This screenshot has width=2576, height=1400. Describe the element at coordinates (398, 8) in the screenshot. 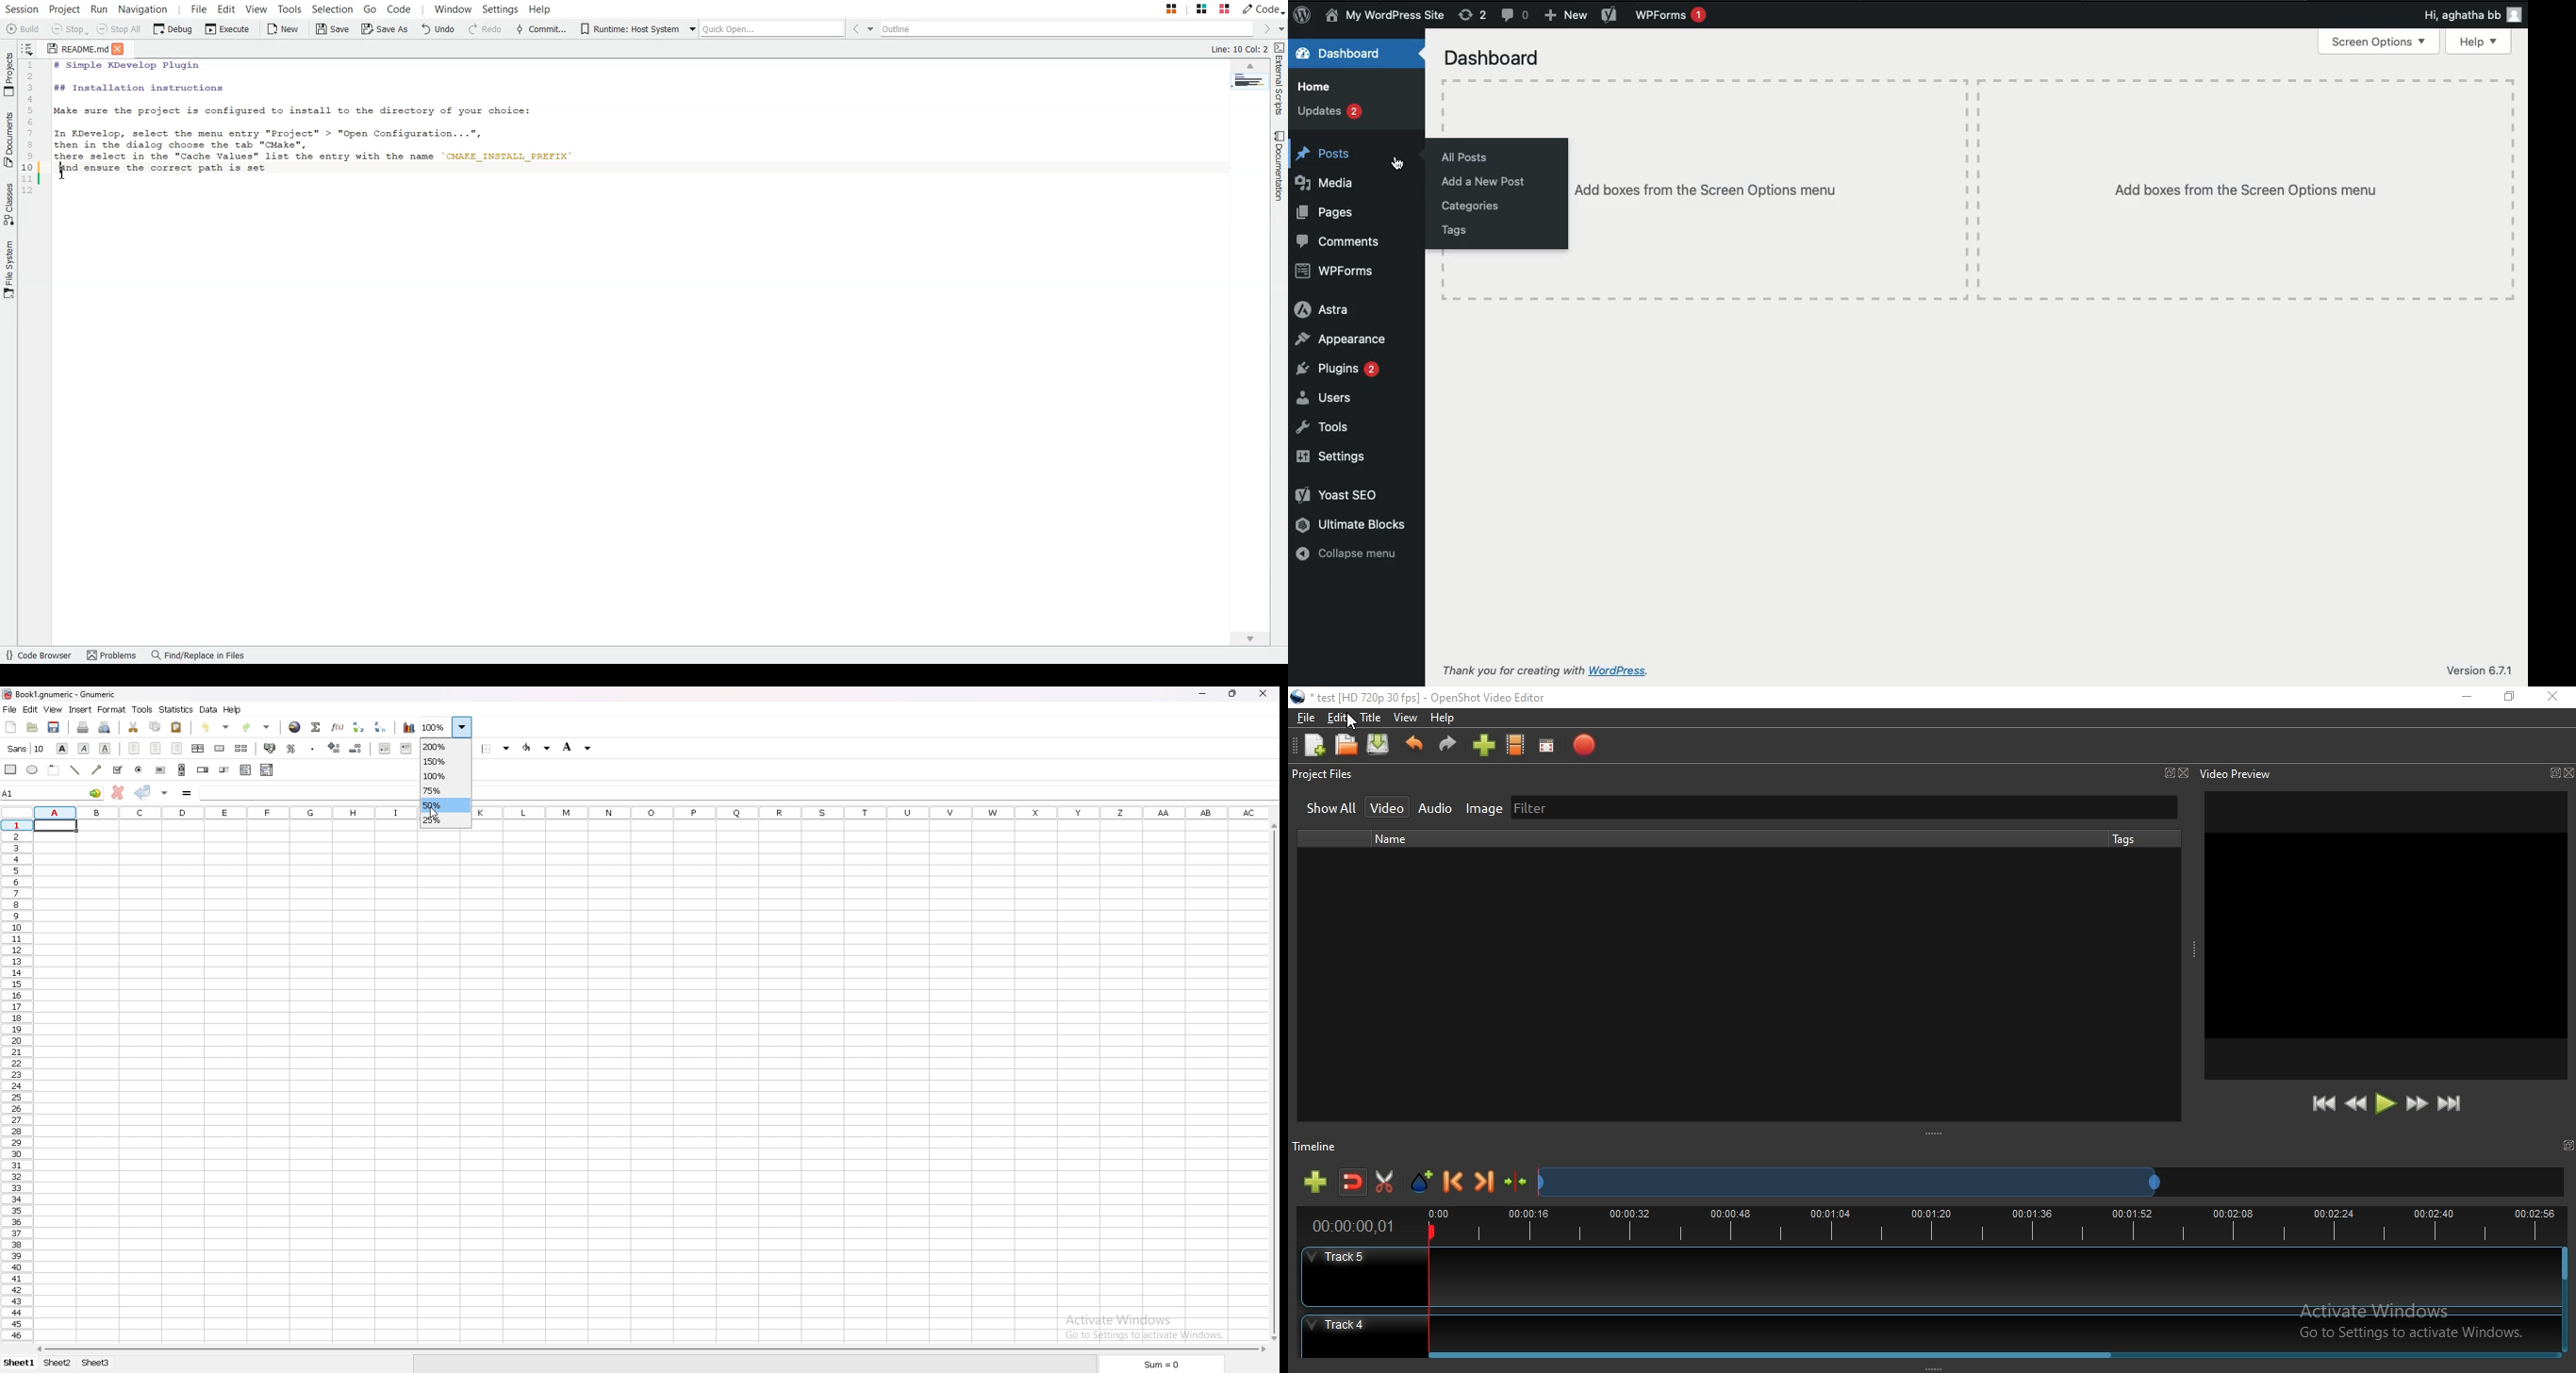

I see `Code` at that location.